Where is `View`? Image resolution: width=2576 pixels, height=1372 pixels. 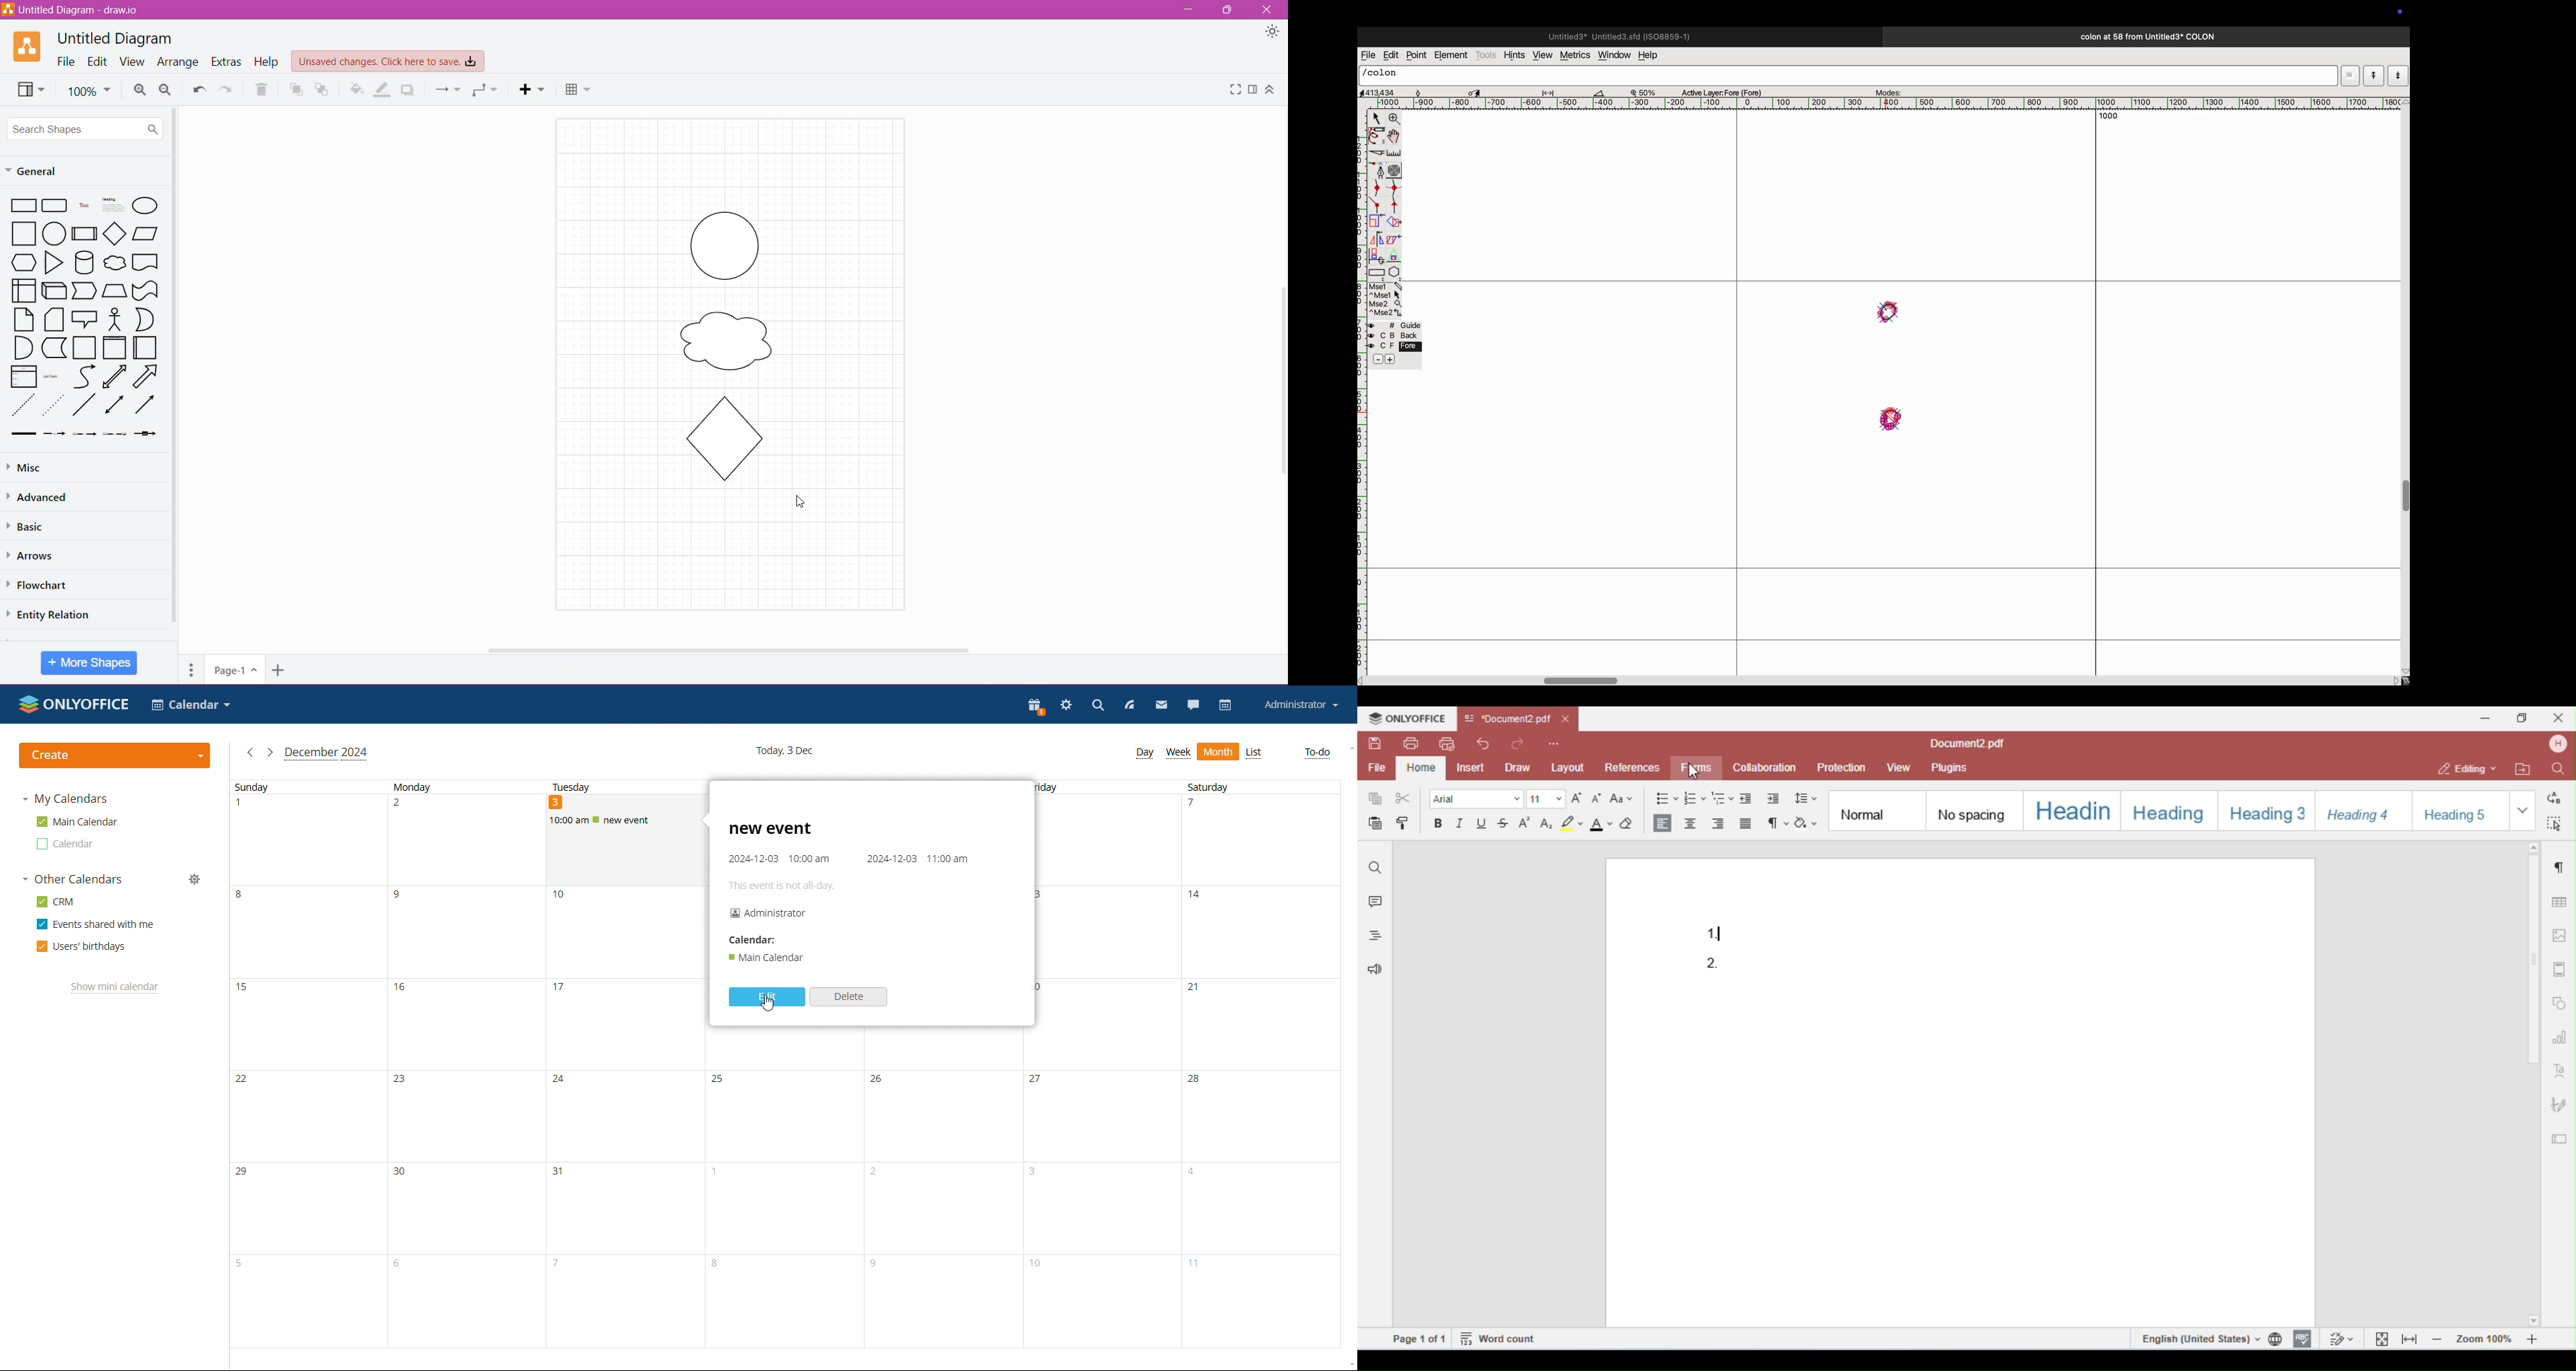 View is located at coordinates (132, 62).